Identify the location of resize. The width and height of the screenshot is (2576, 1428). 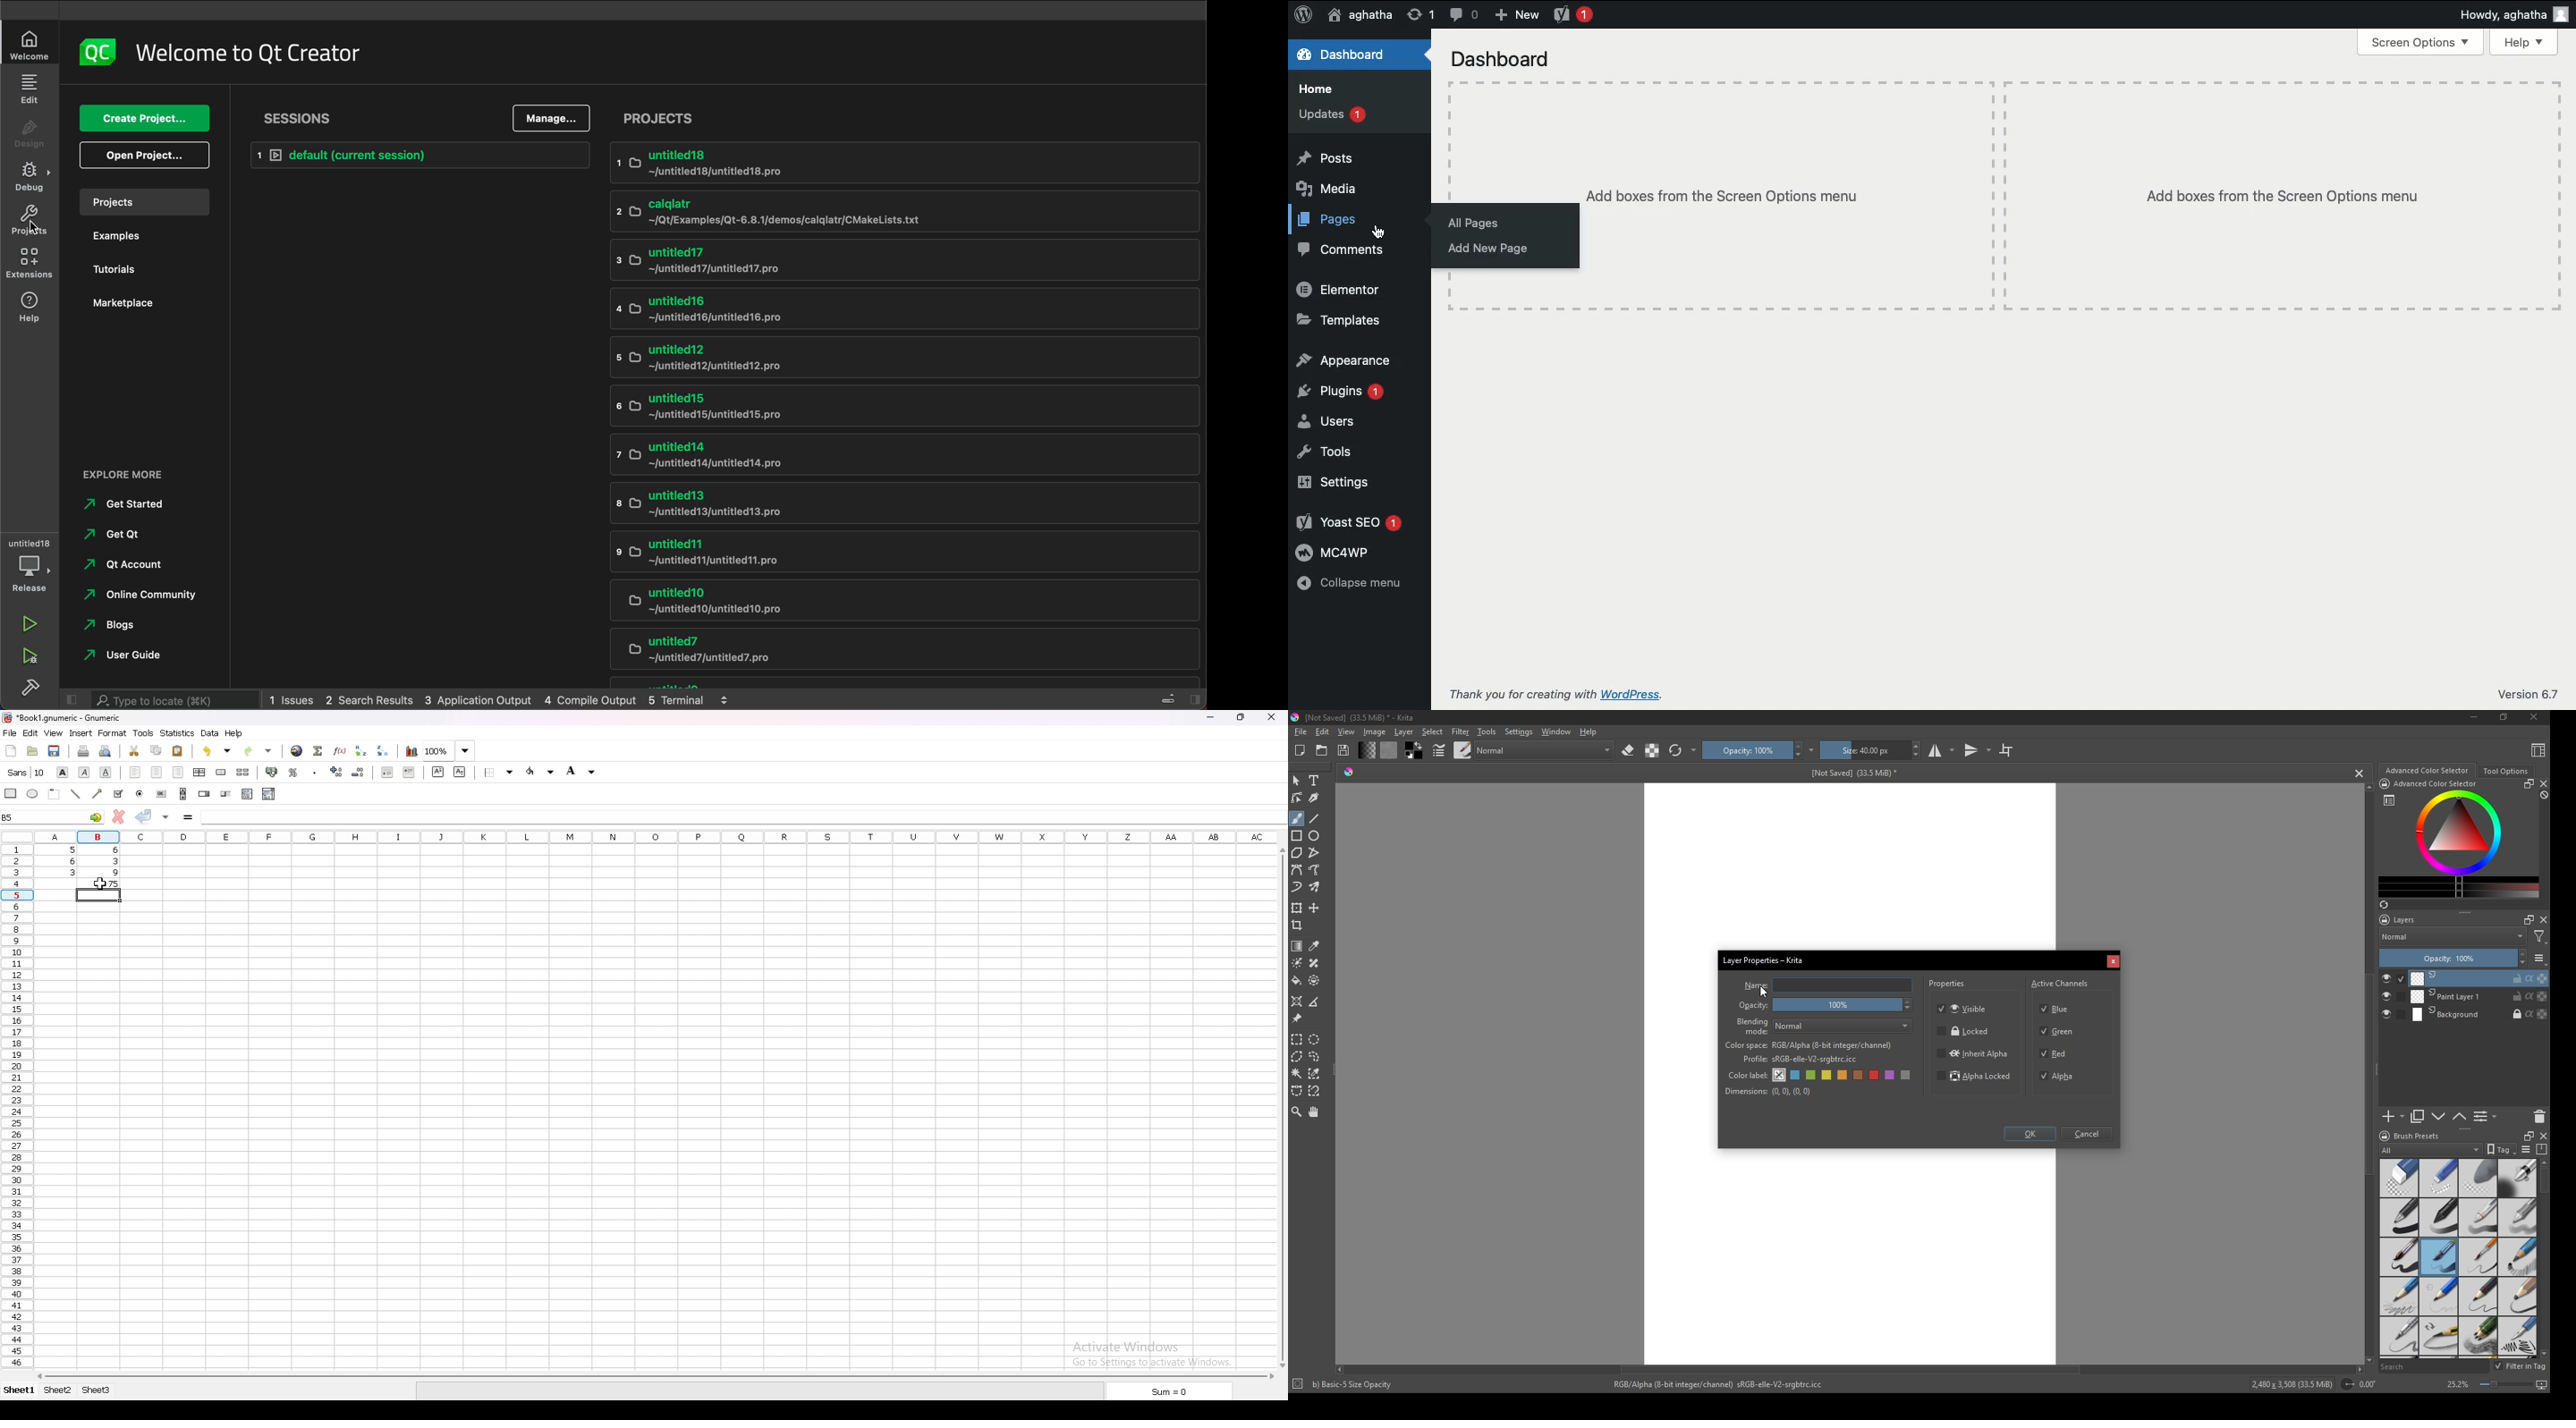
(2527, 784).